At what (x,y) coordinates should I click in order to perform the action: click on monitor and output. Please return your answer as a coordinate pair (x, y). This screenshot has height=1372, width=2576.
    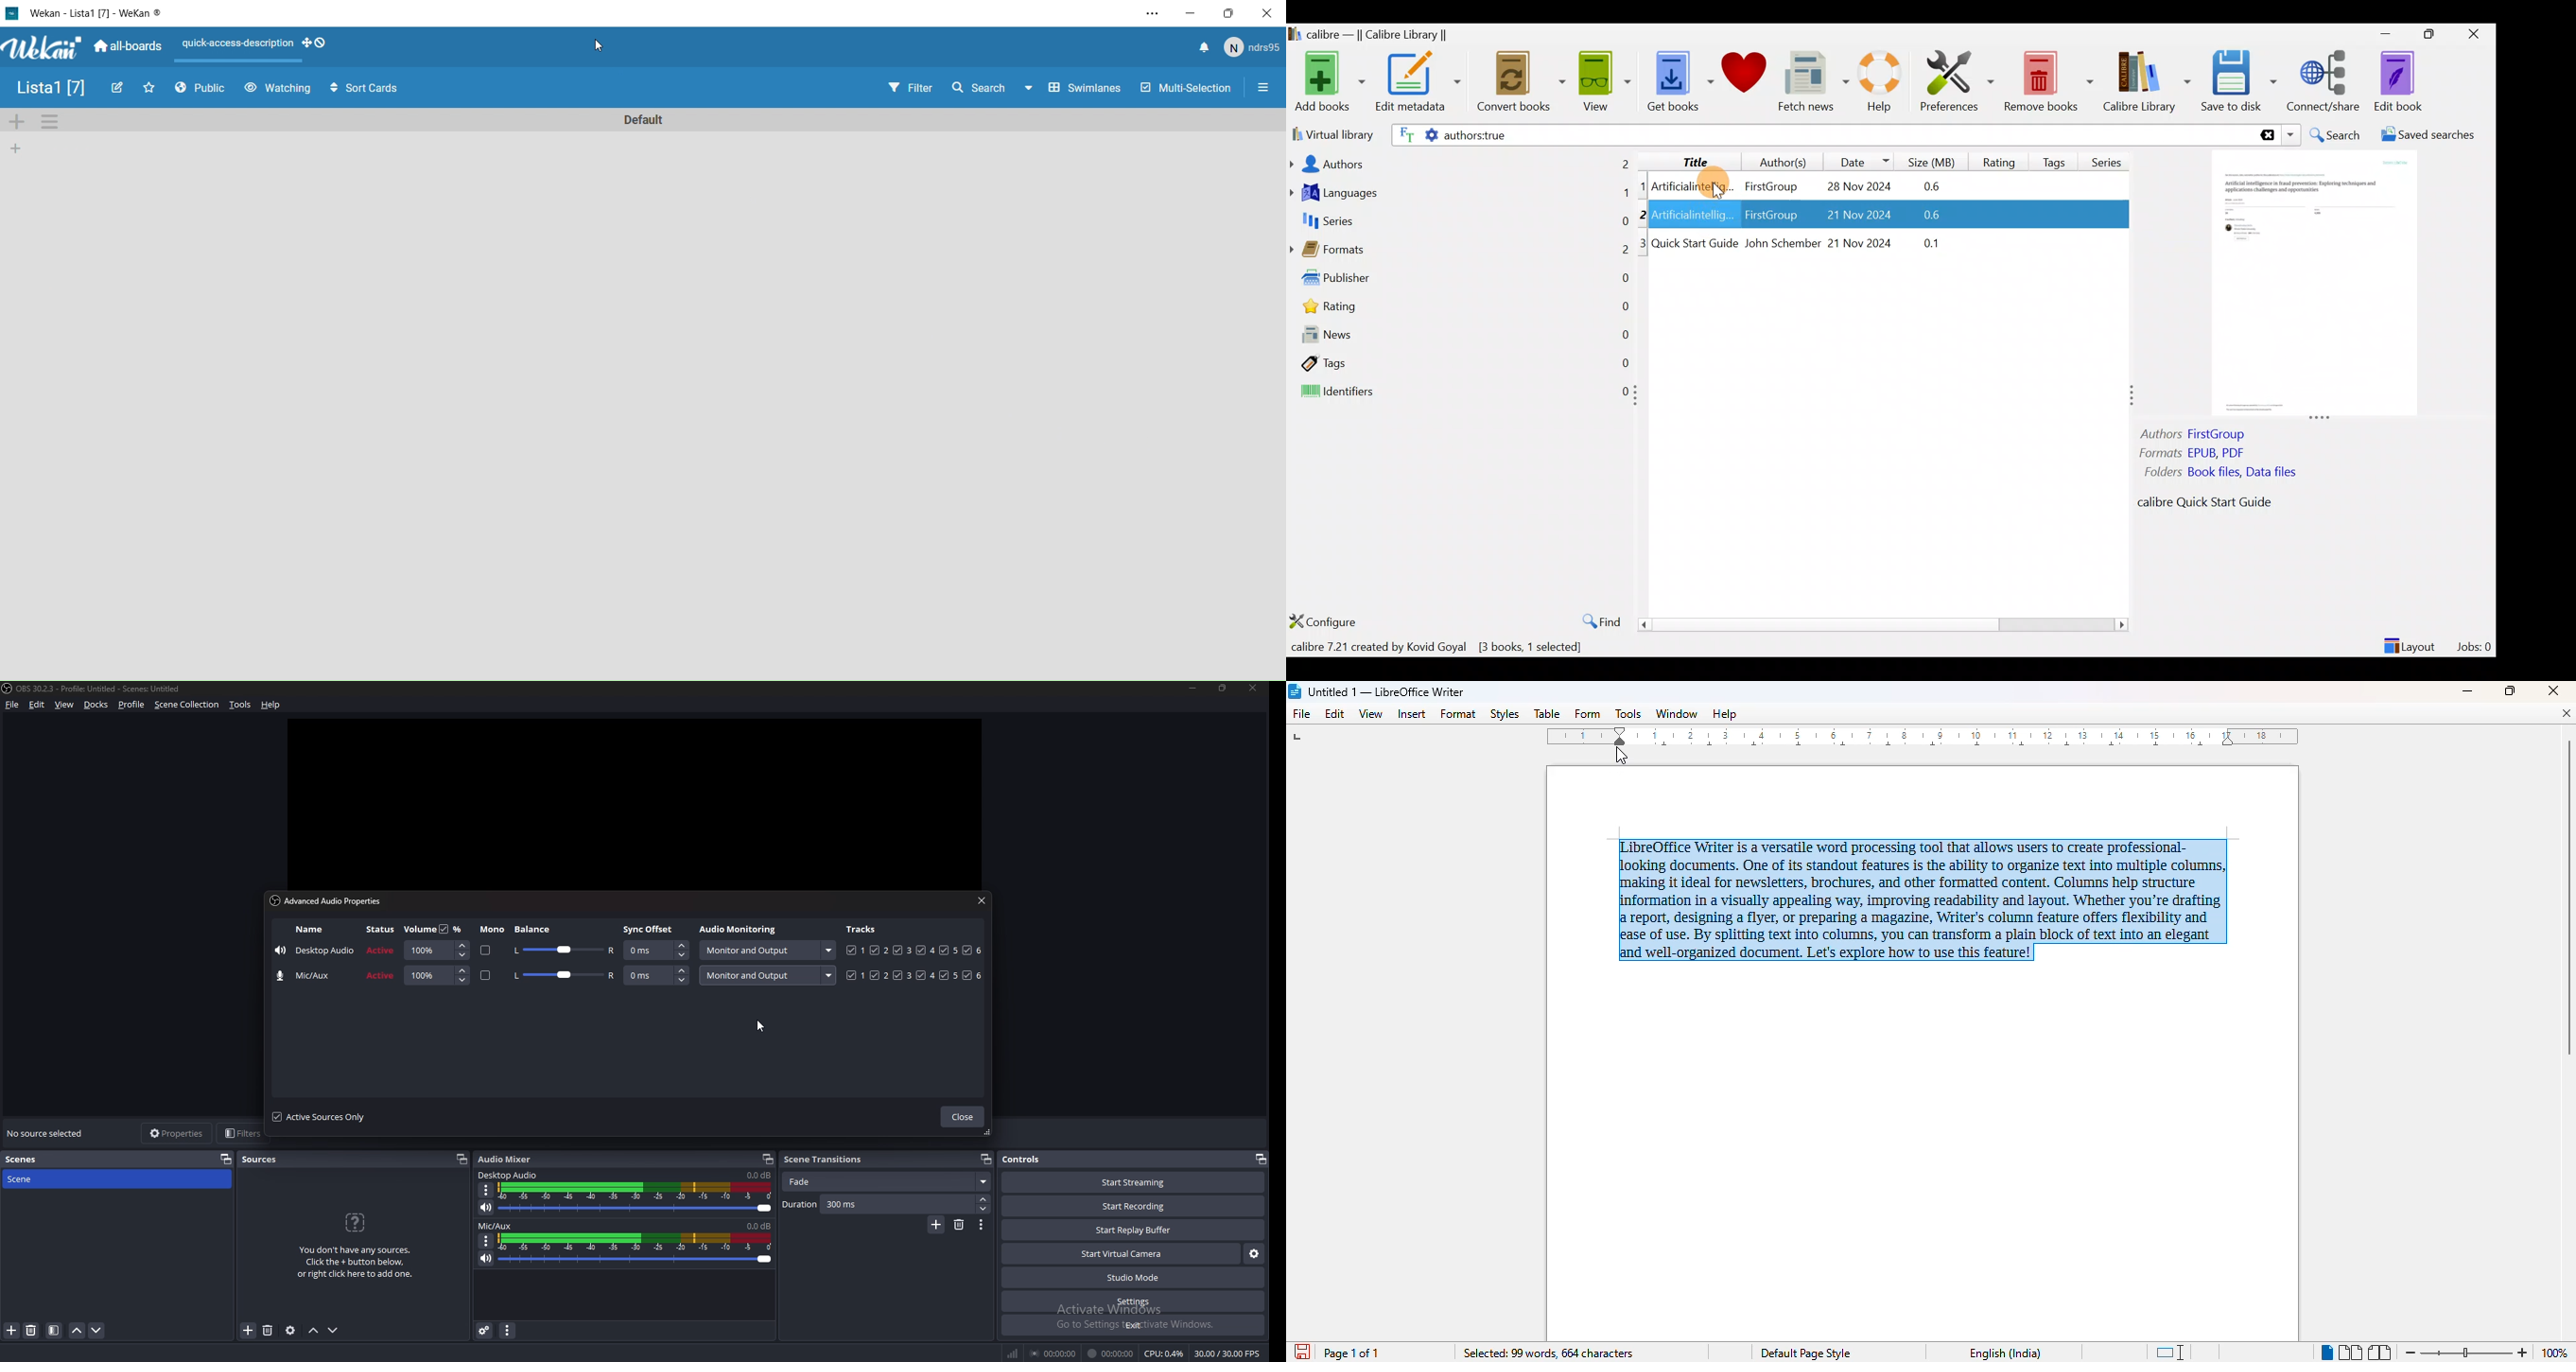
    Looking at the image, I should click on (770, 975).